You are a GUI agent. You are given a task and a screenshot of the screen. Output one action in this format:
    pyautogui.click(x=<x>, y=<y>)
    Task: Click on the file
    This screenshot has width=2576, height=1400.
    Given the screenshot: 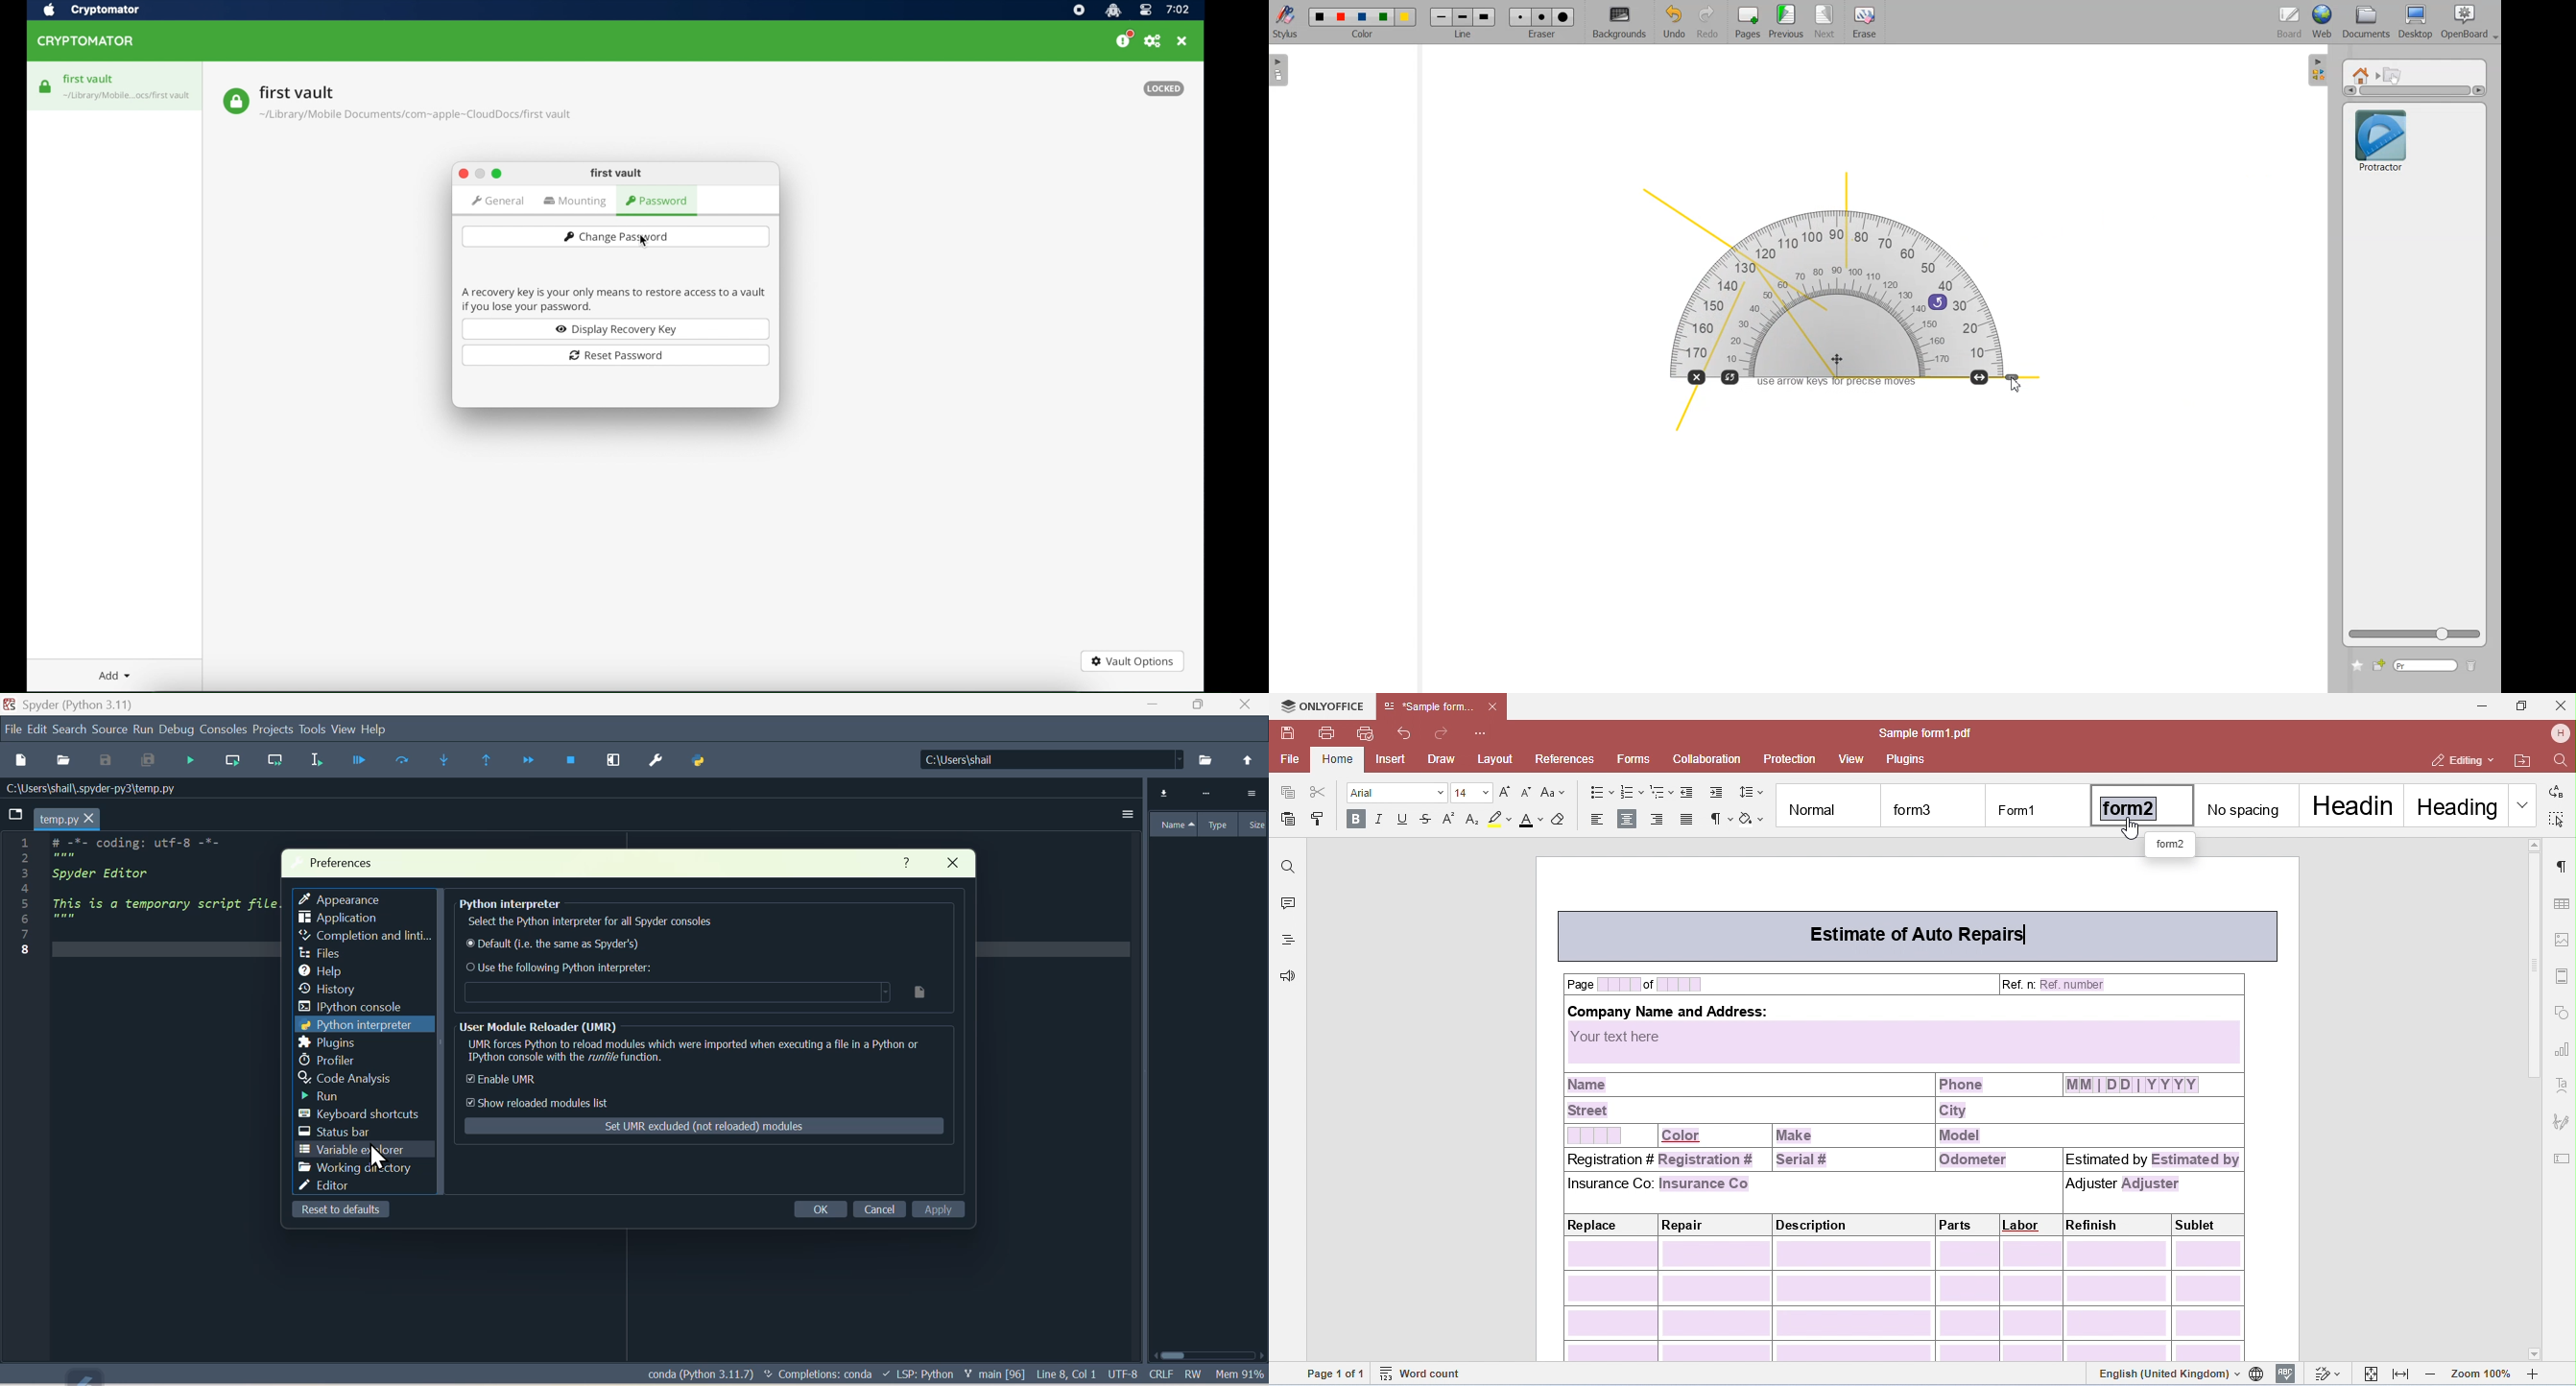 What is the action you would take?
    pyautogui.click(x=13, y=727)
    